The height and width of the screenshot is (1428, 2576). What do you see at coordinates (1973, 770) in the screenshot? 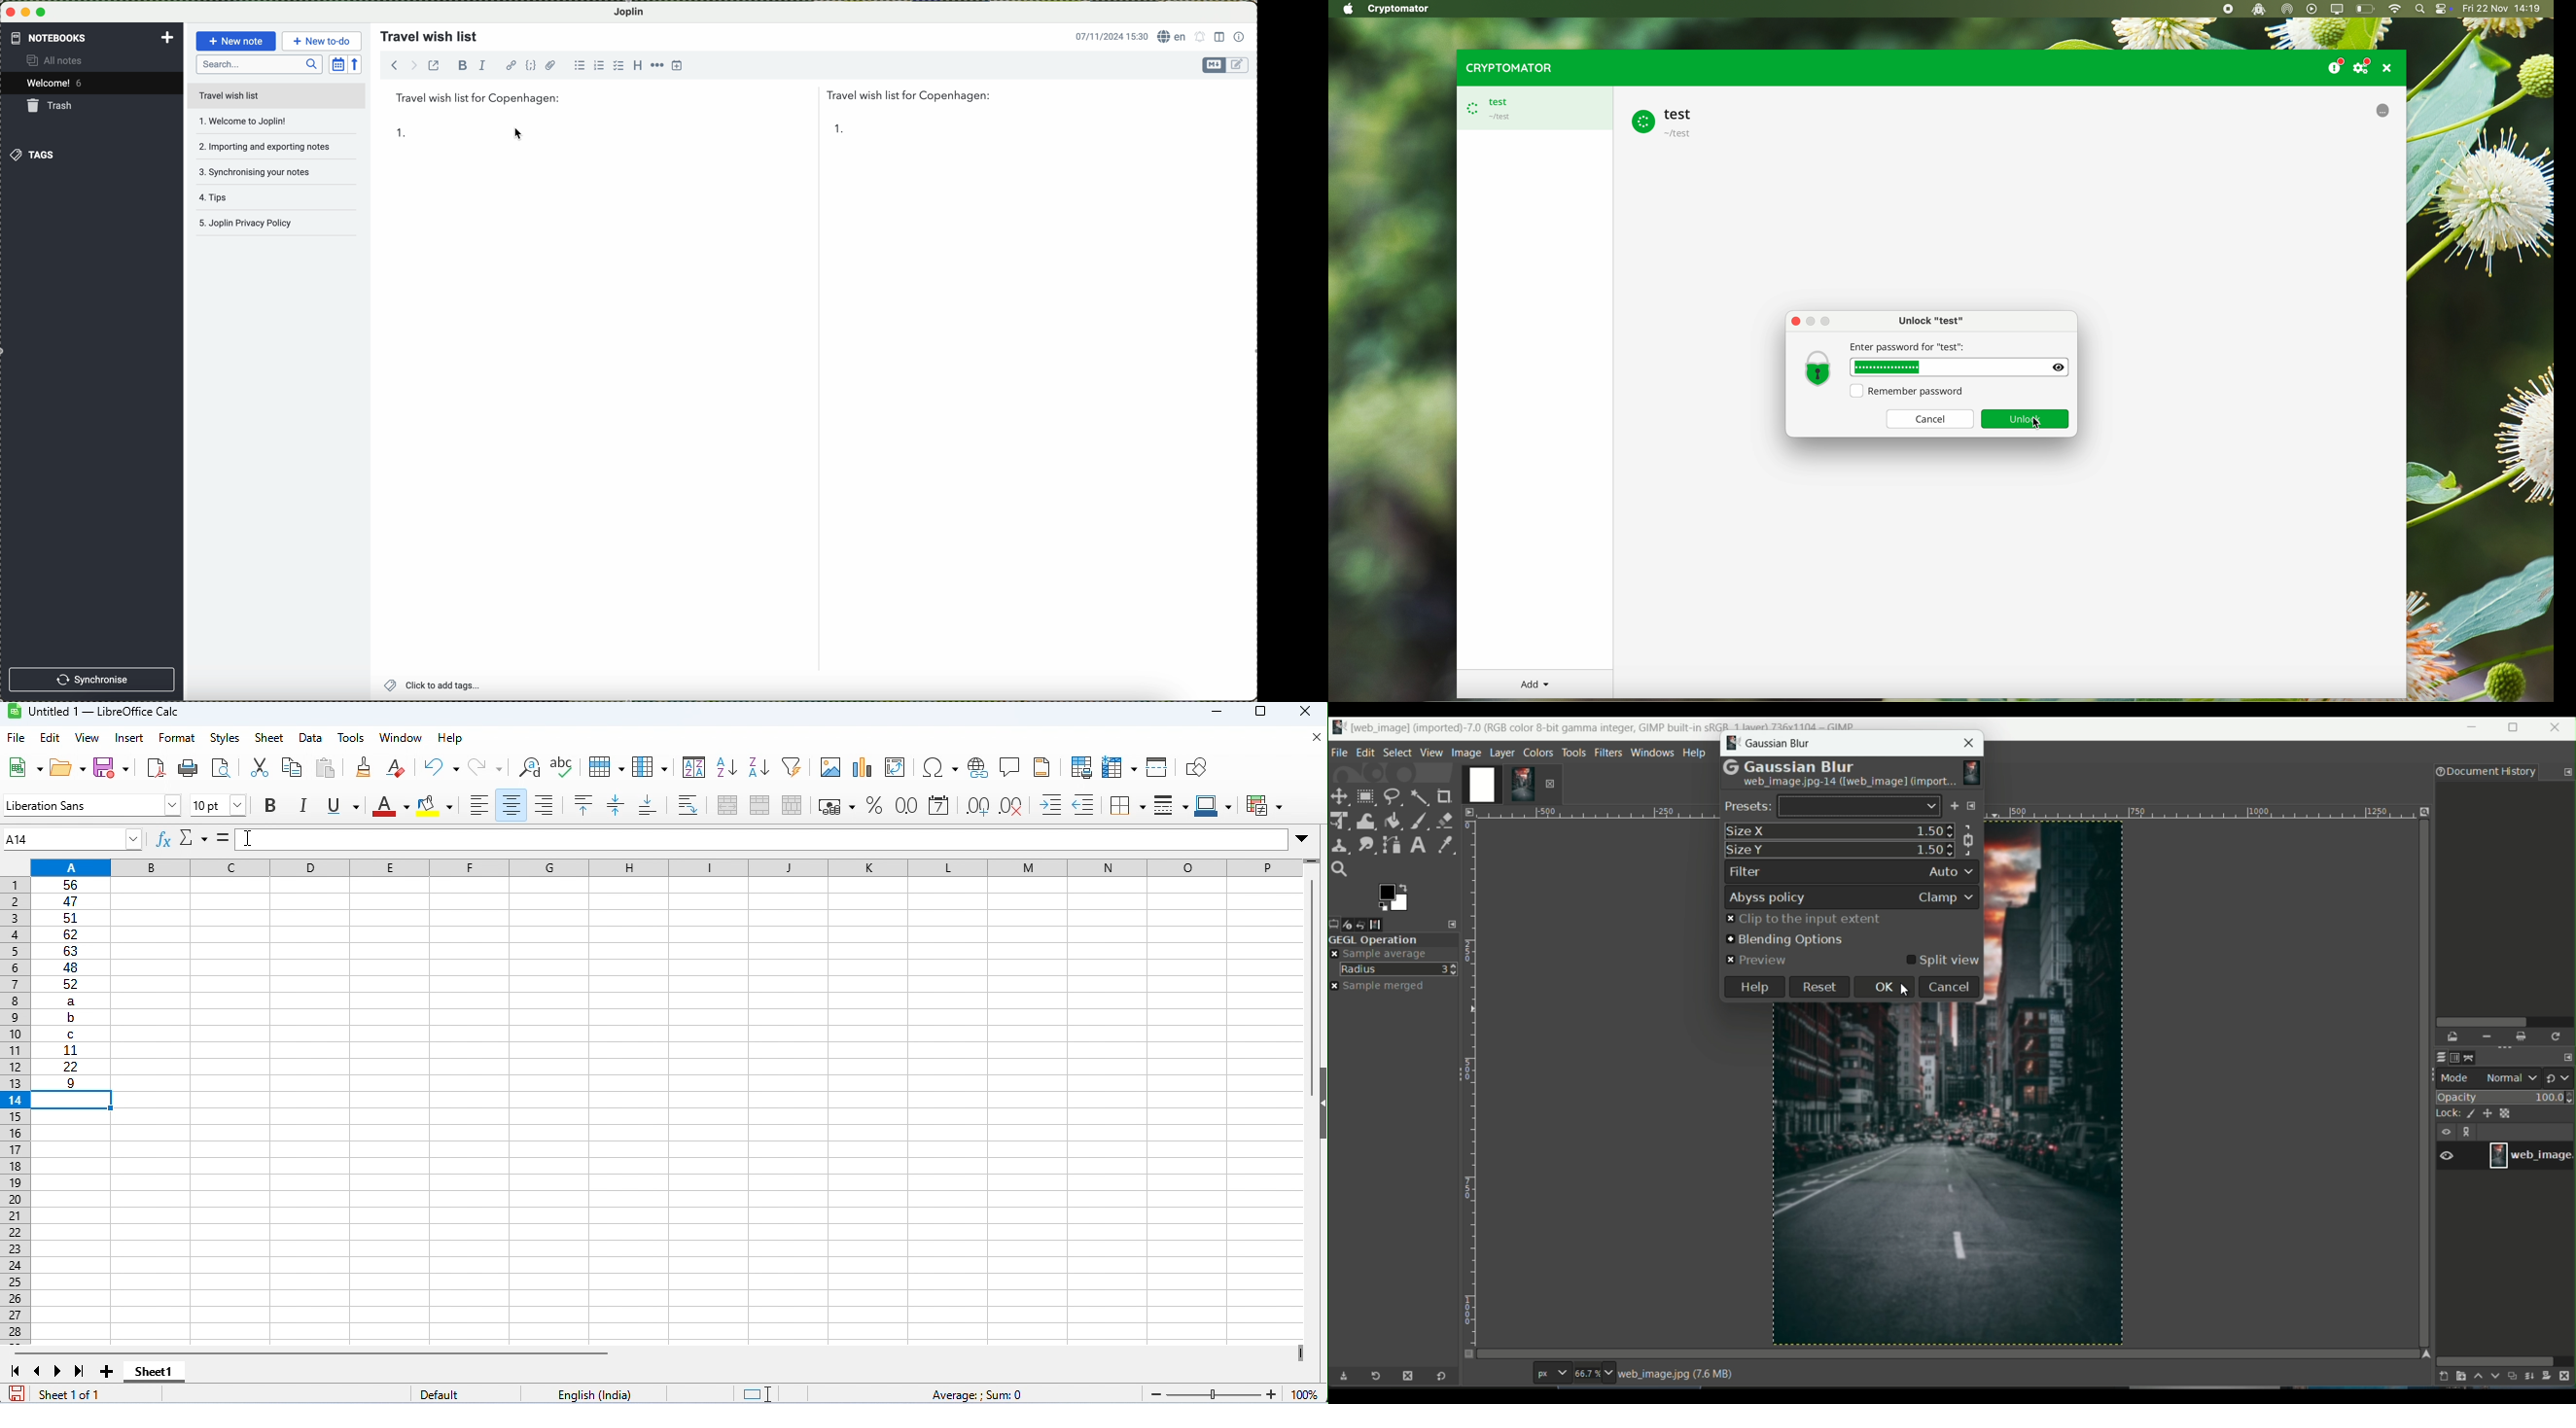
I see `image preview` at bounding box center [1973, 770].